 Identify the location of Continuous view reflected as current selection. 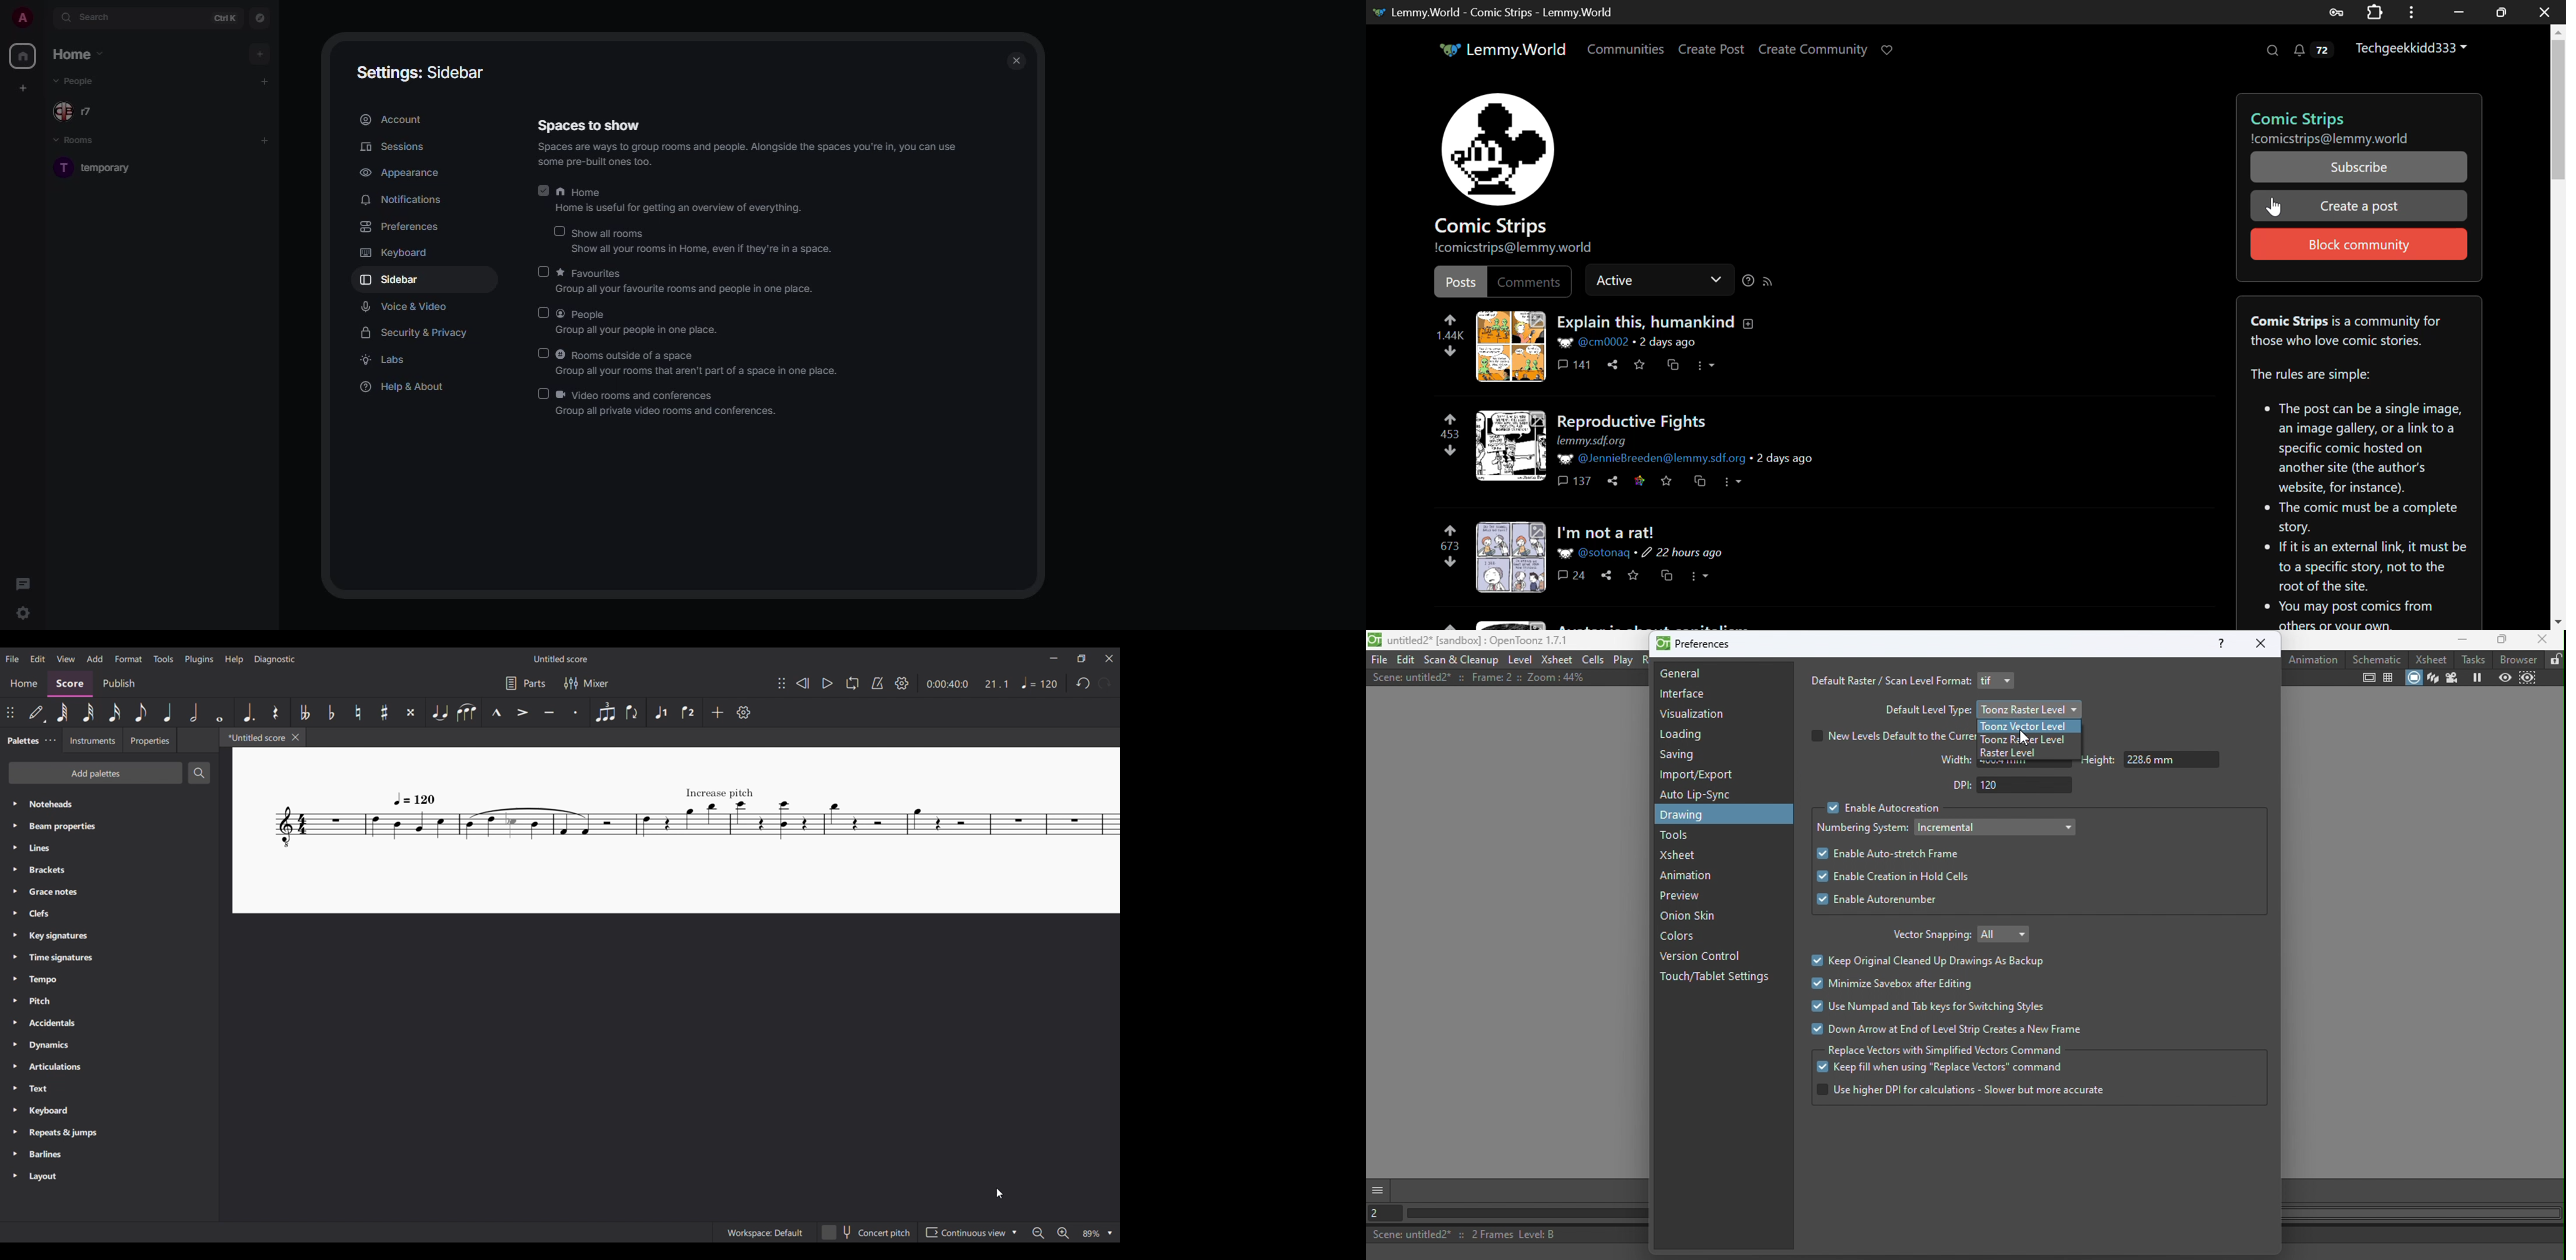
(966, 1233).